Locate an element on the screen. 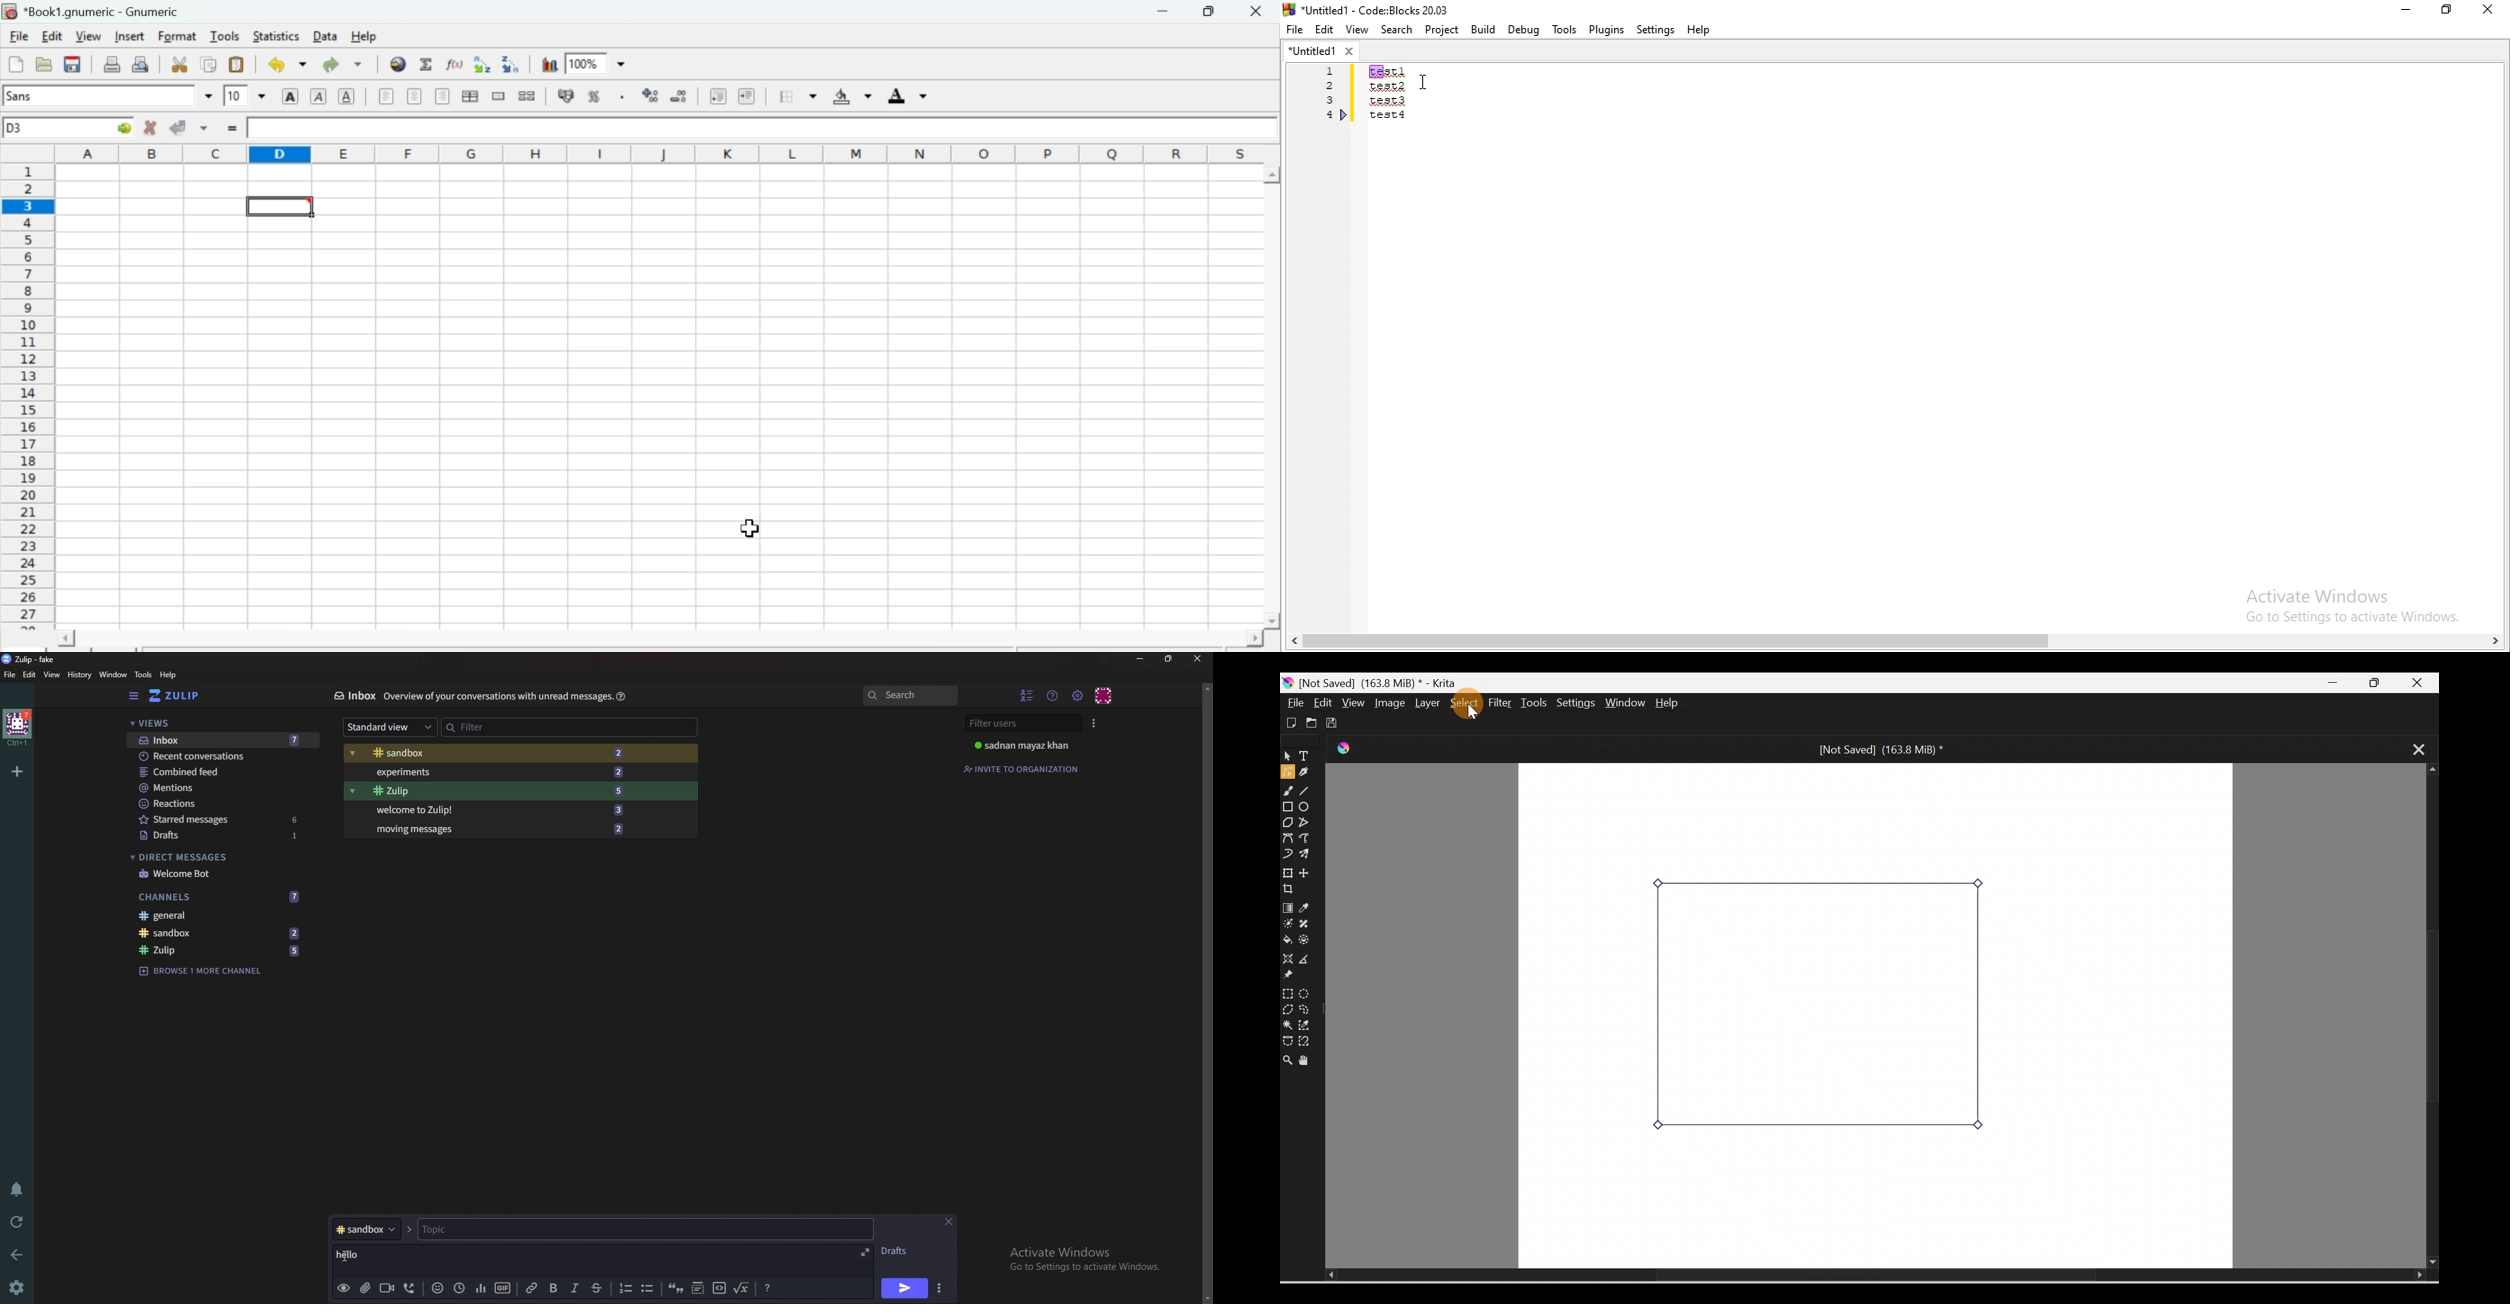 This screenshot has width=2520, height=1316. Hide user list is located at coordinates (1027, 694).